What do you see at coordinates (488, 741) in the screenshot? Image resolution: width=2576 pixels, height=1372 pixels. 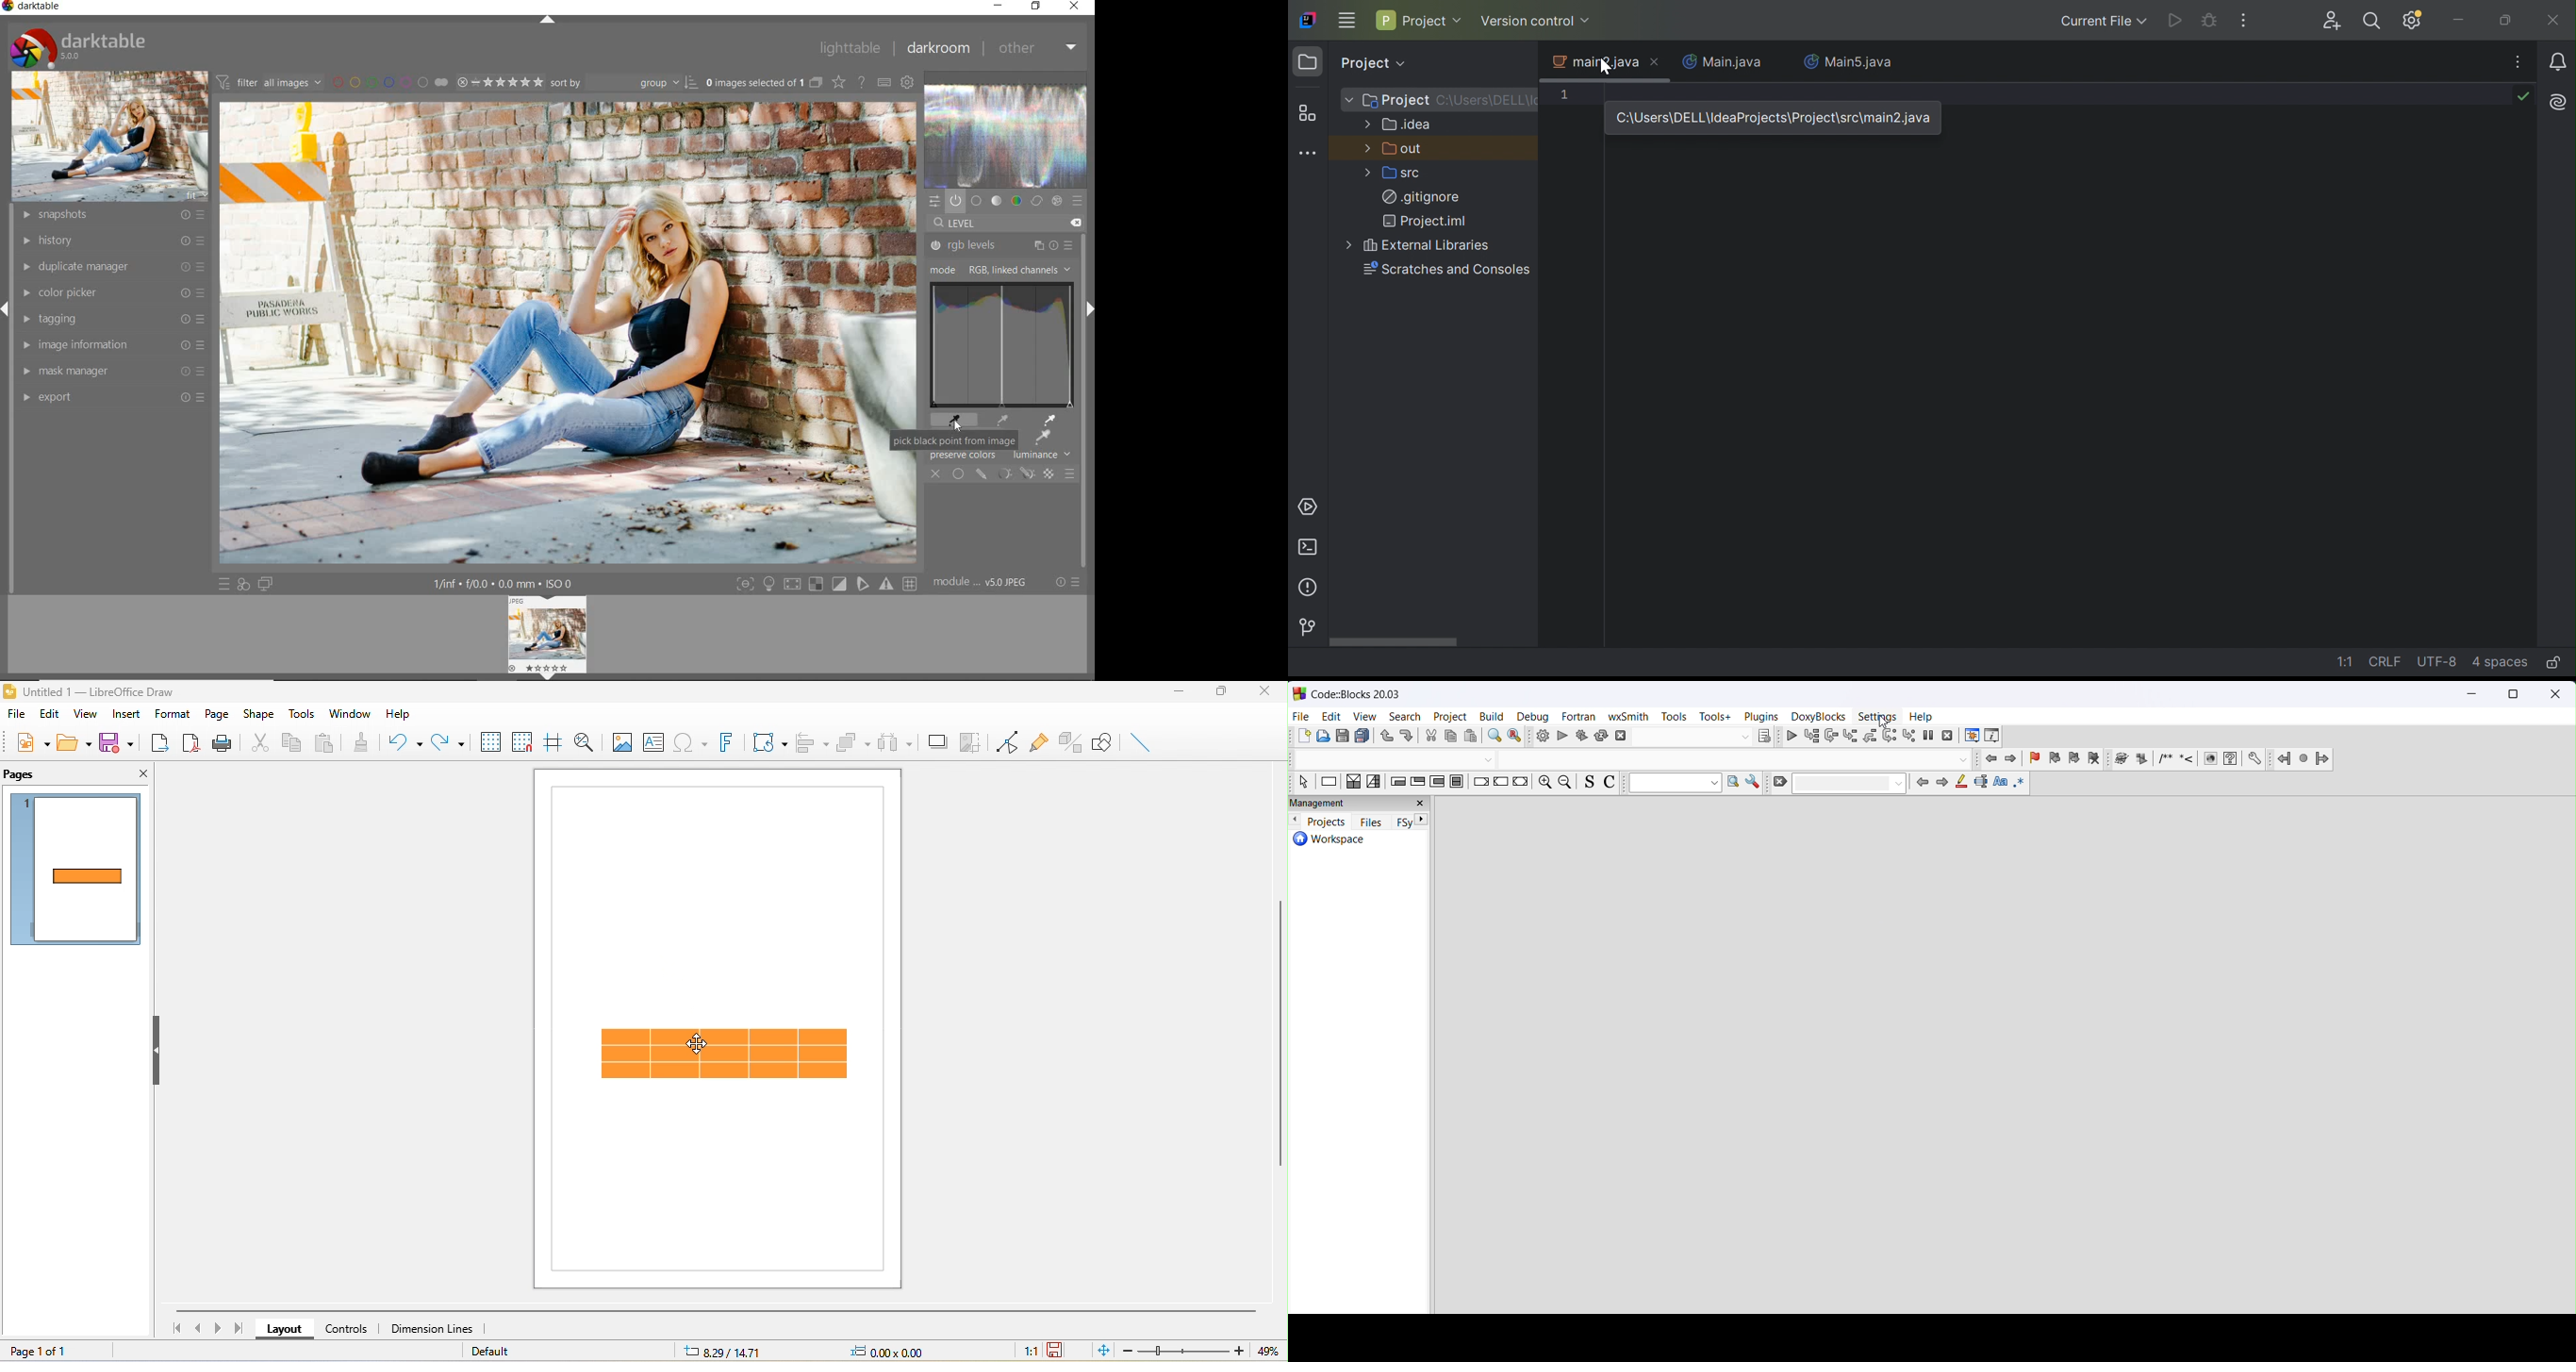 I see `display to grids` at bounding box center [488, 741].